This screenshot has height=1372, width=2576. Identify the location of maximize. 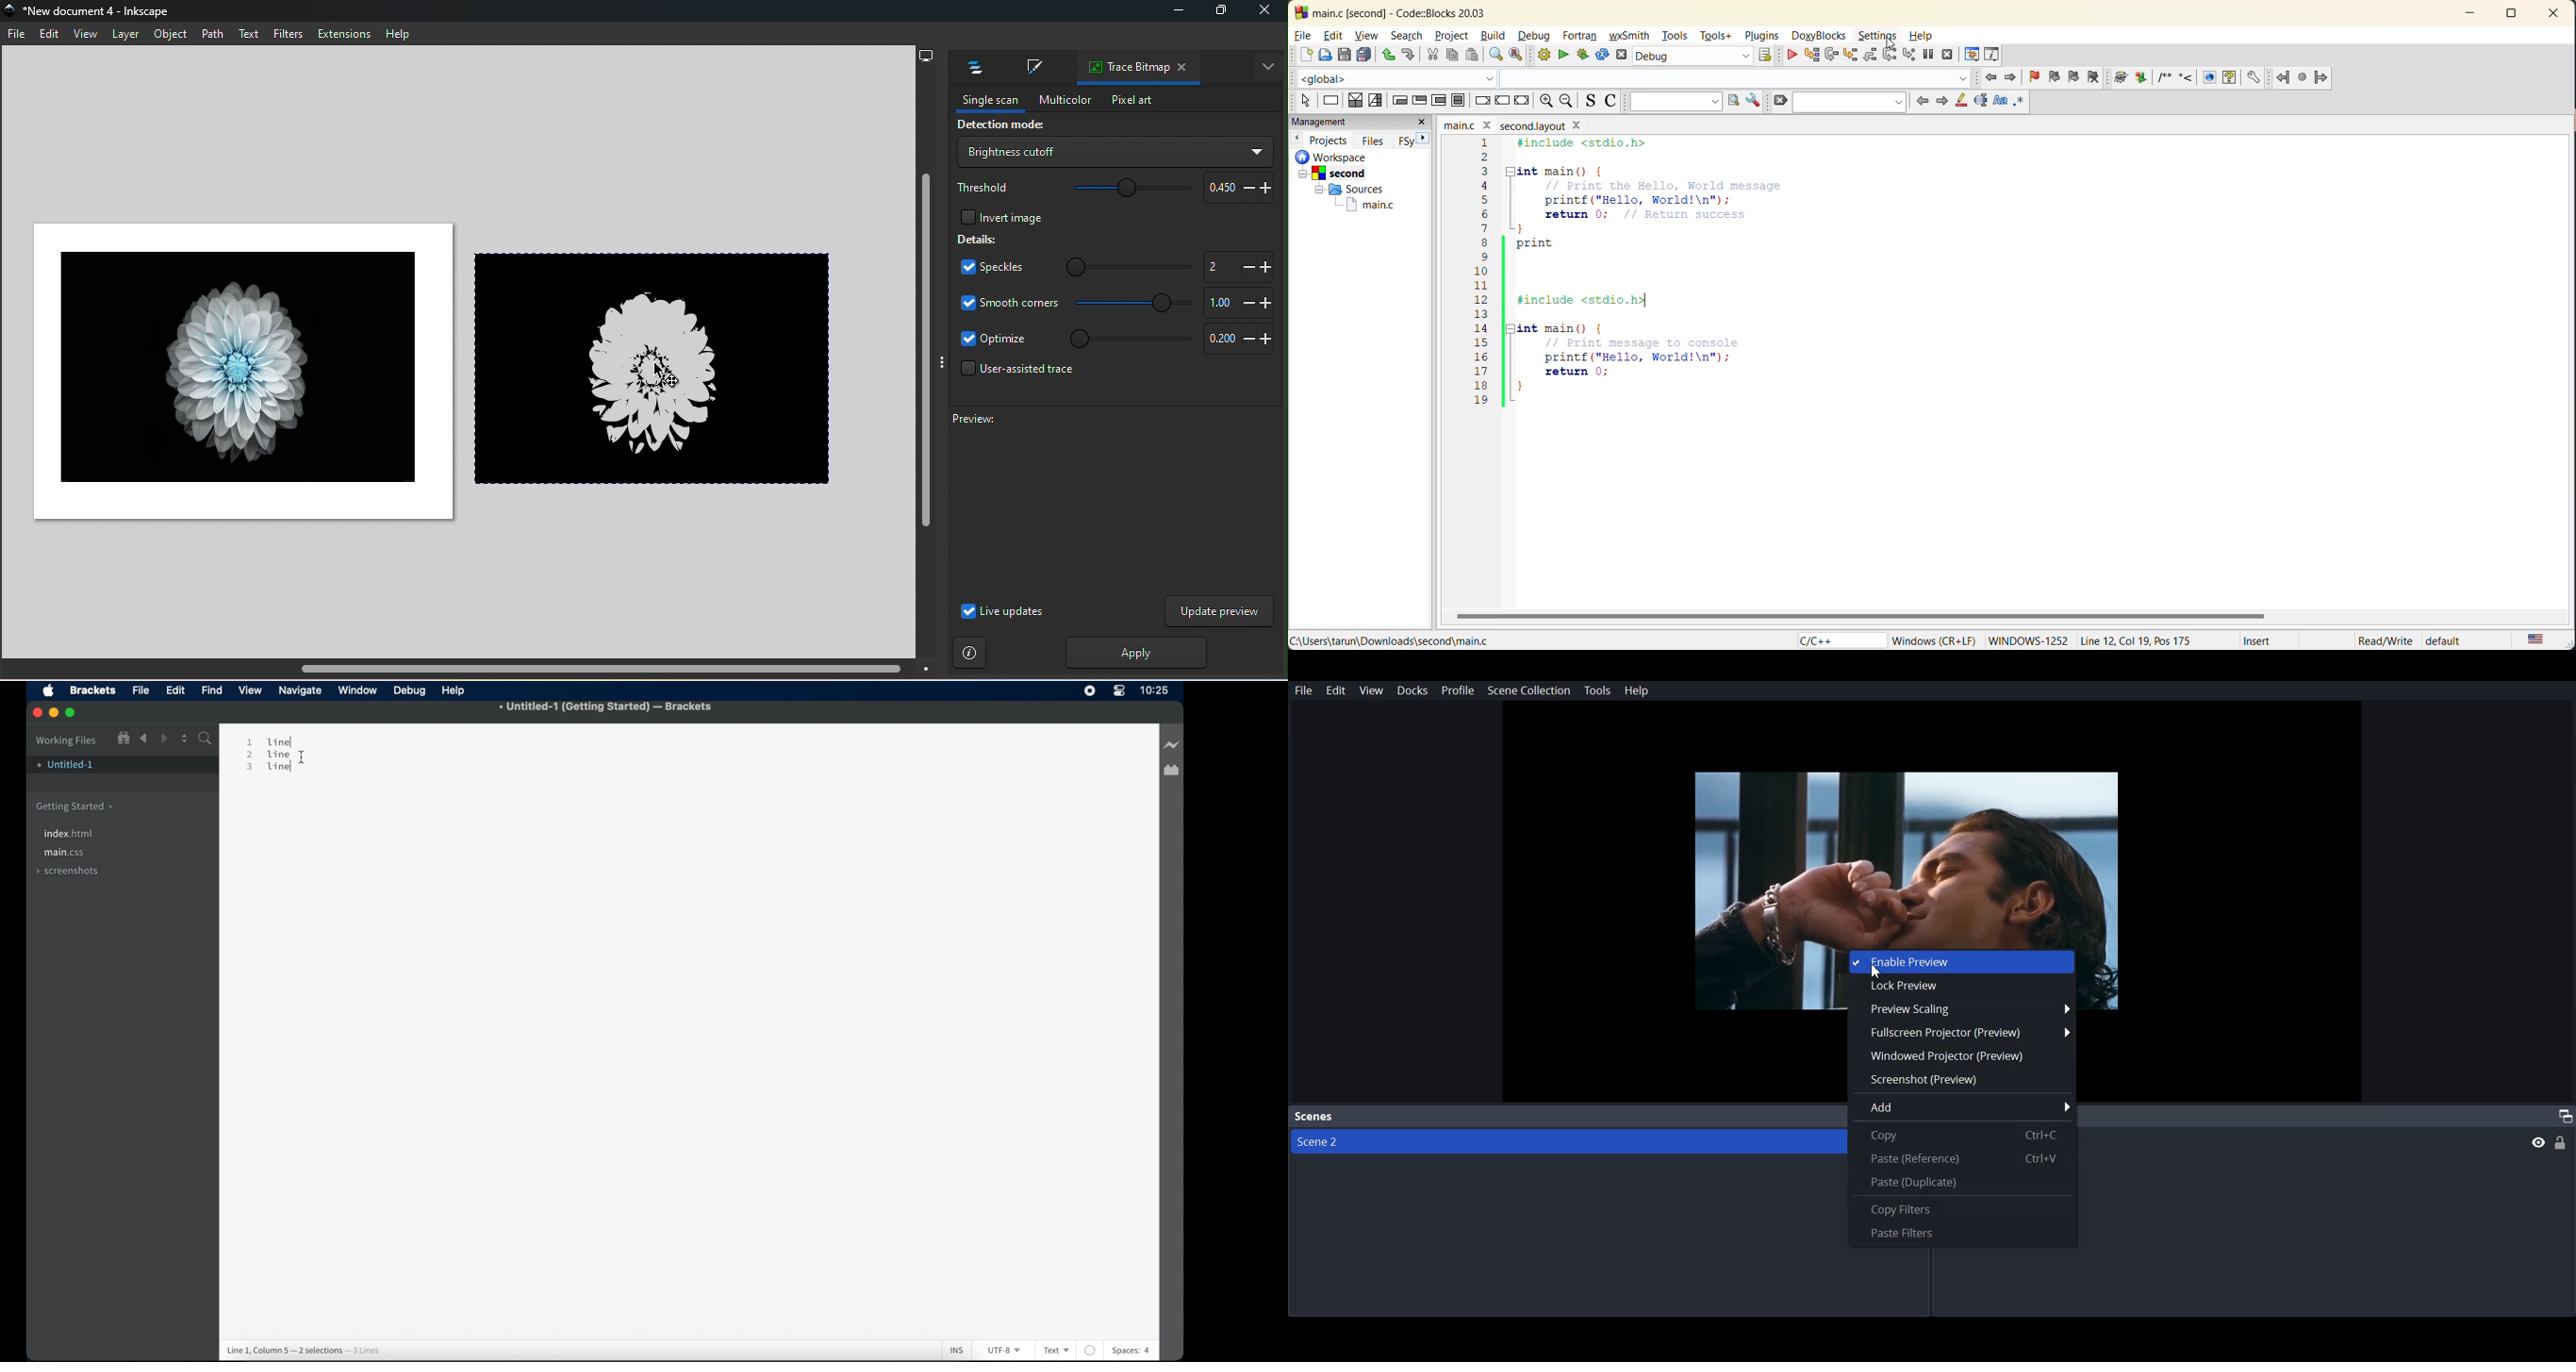
(2512, 18).